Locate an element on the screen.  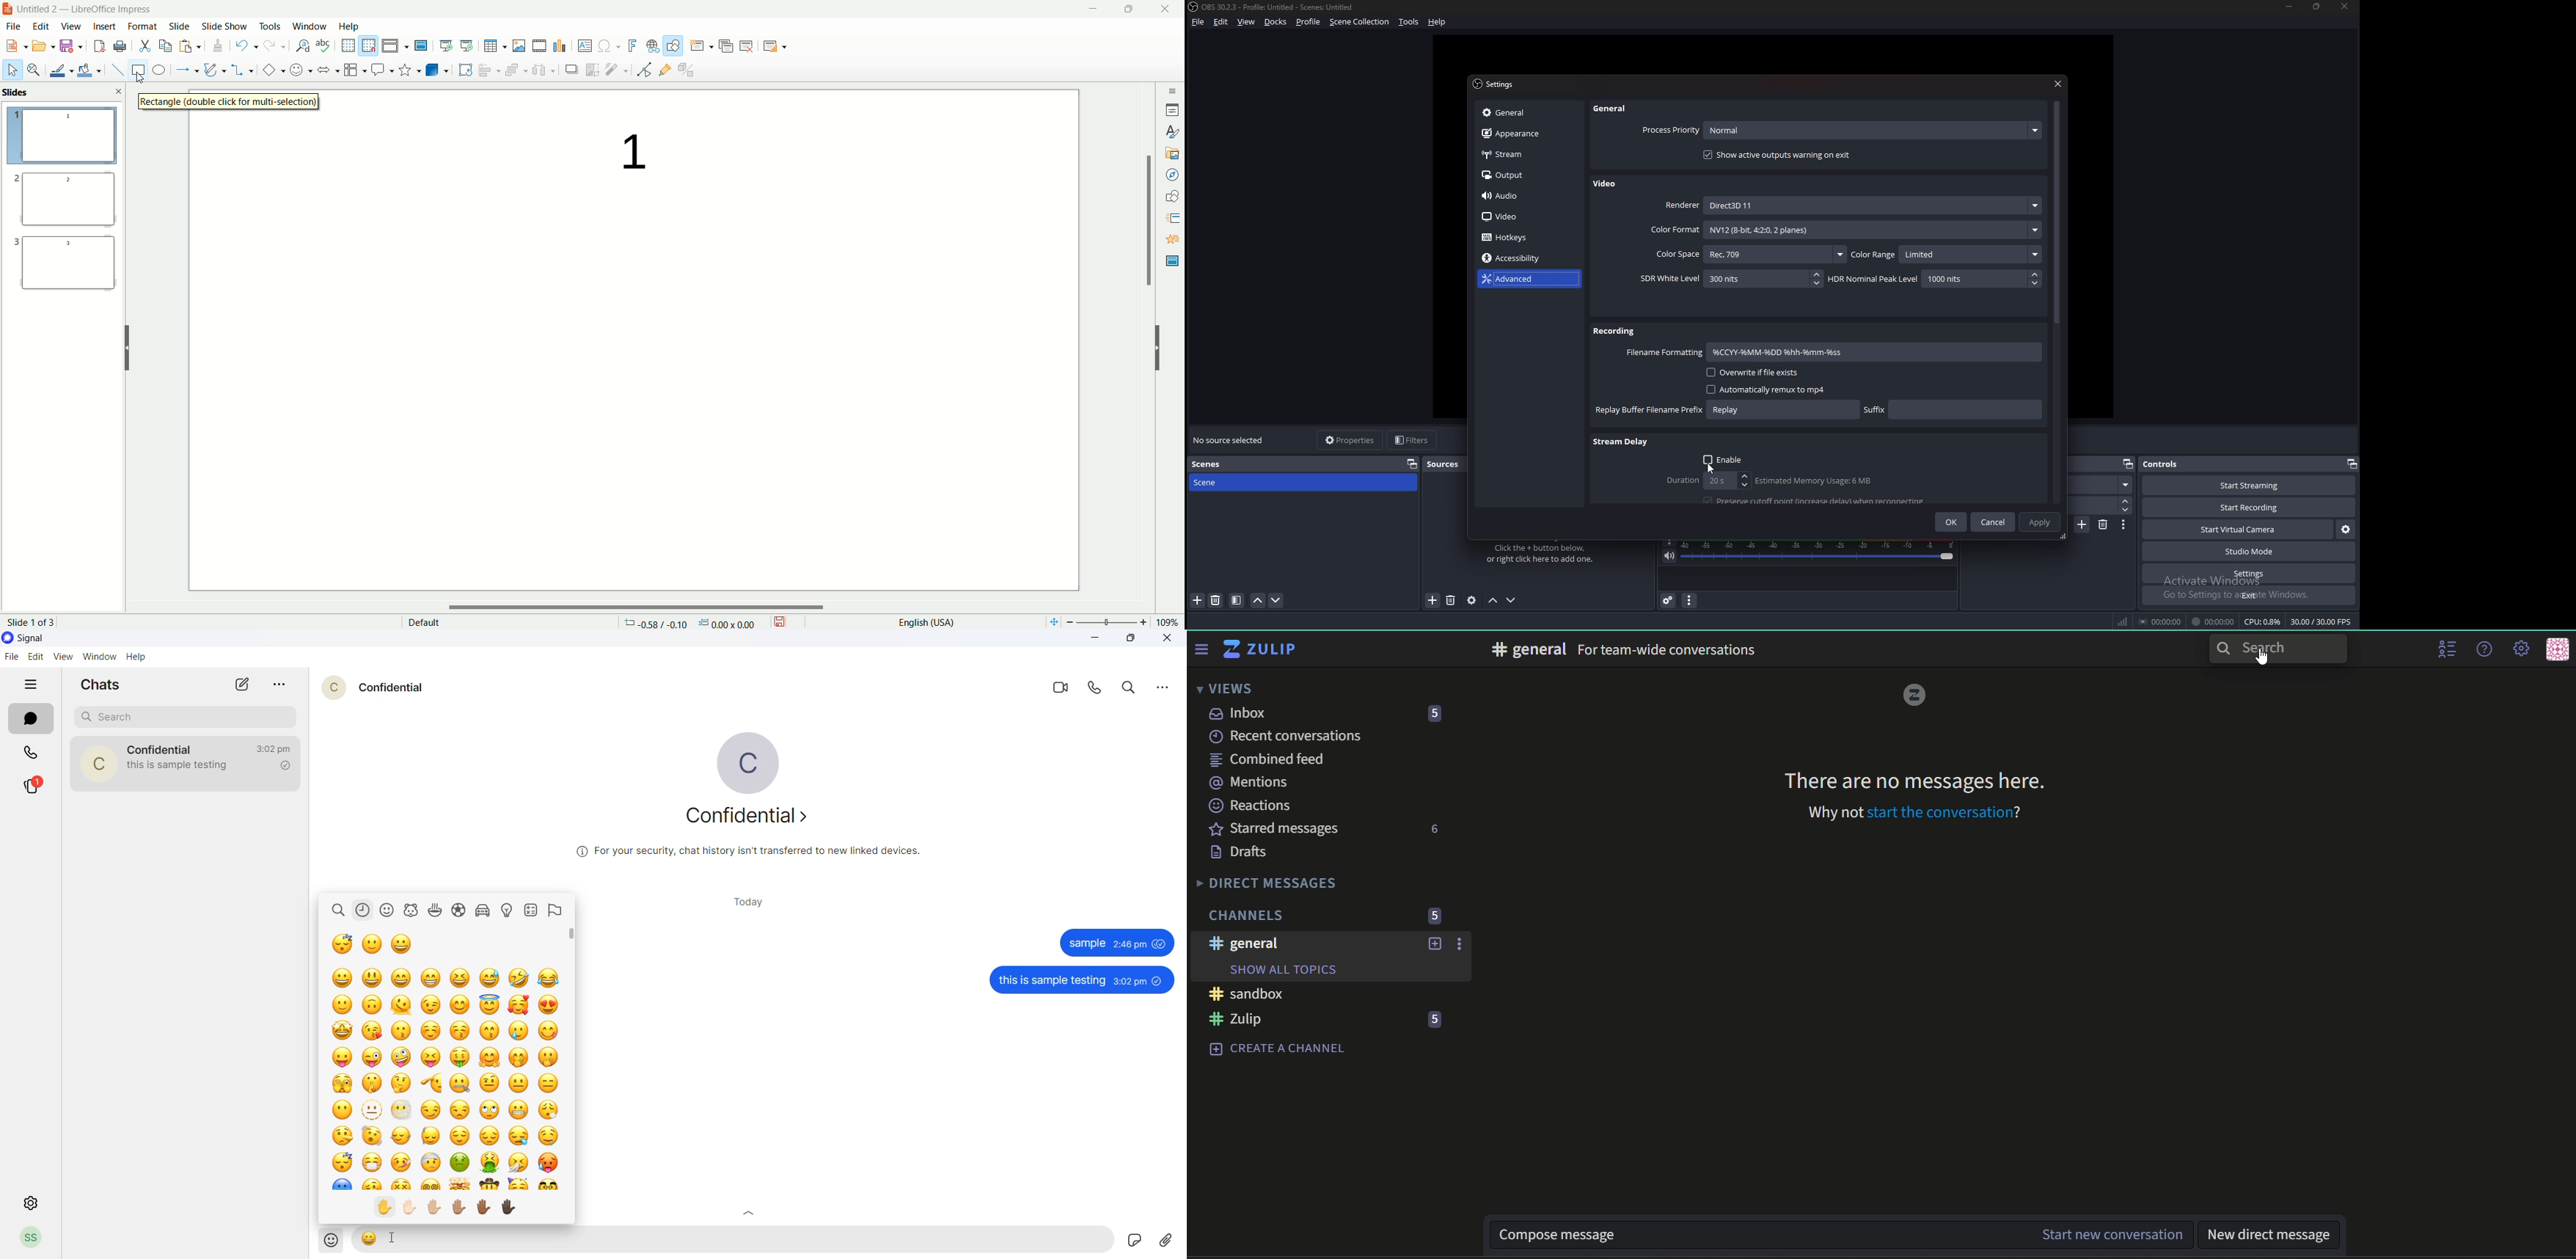
Appearance is located at coordinates (1523, 133).